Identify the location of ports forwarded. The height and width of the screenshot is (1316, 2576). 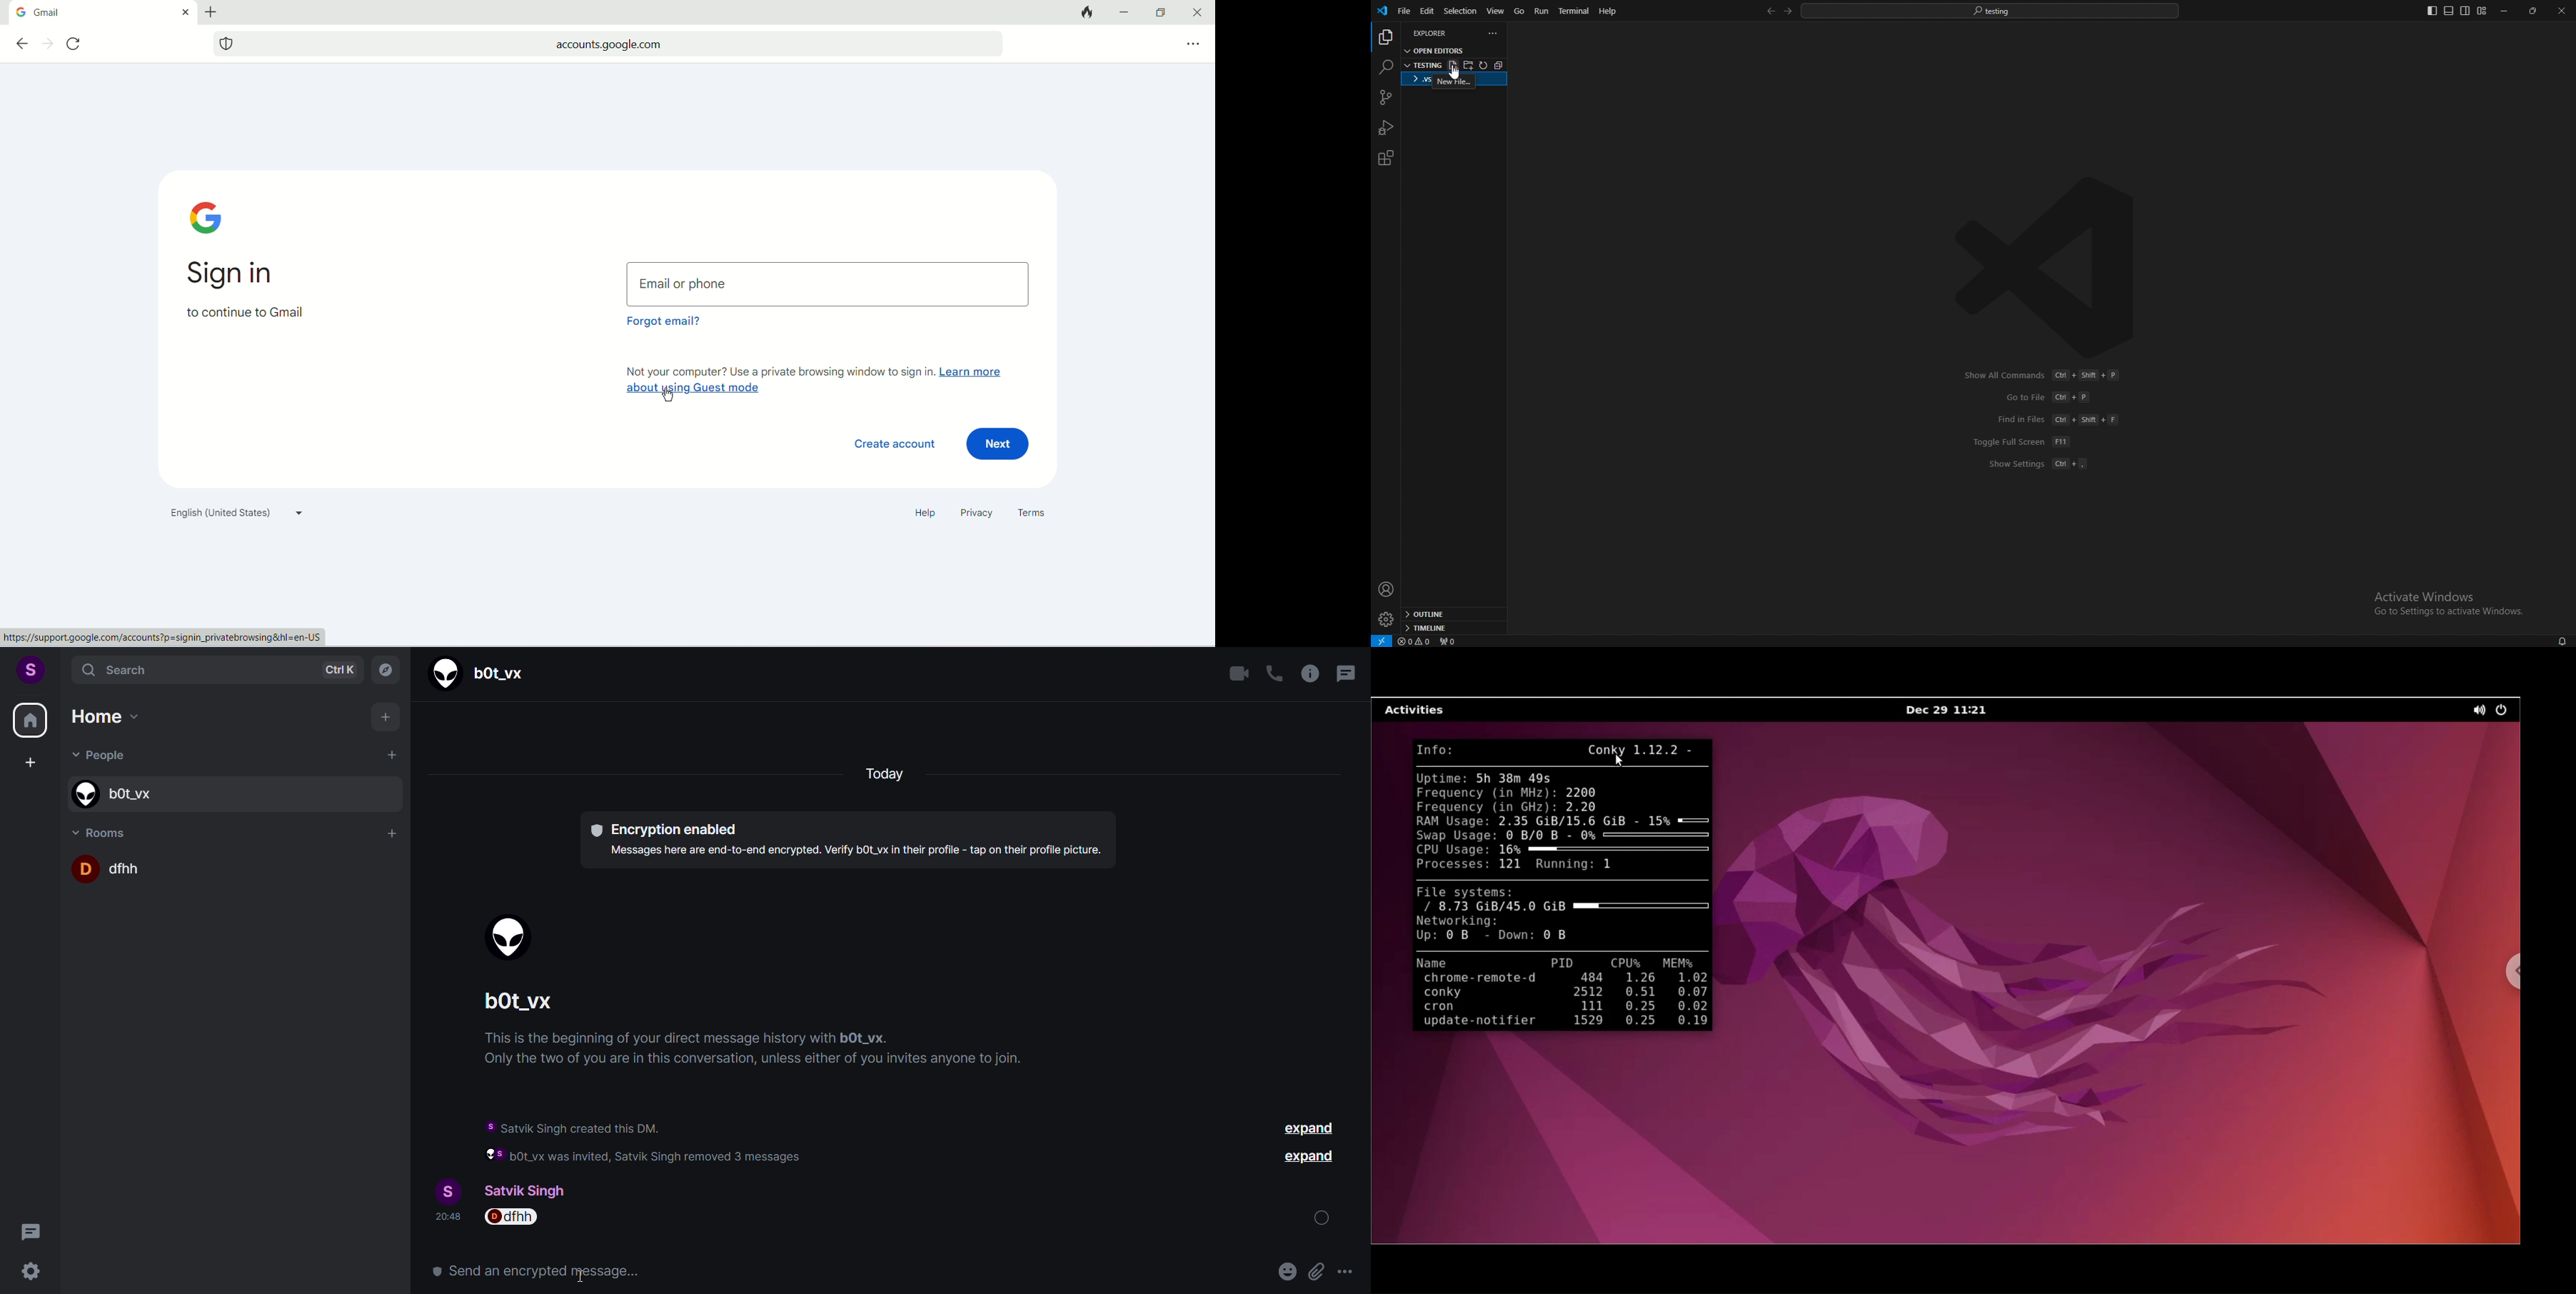
(1453, 641).